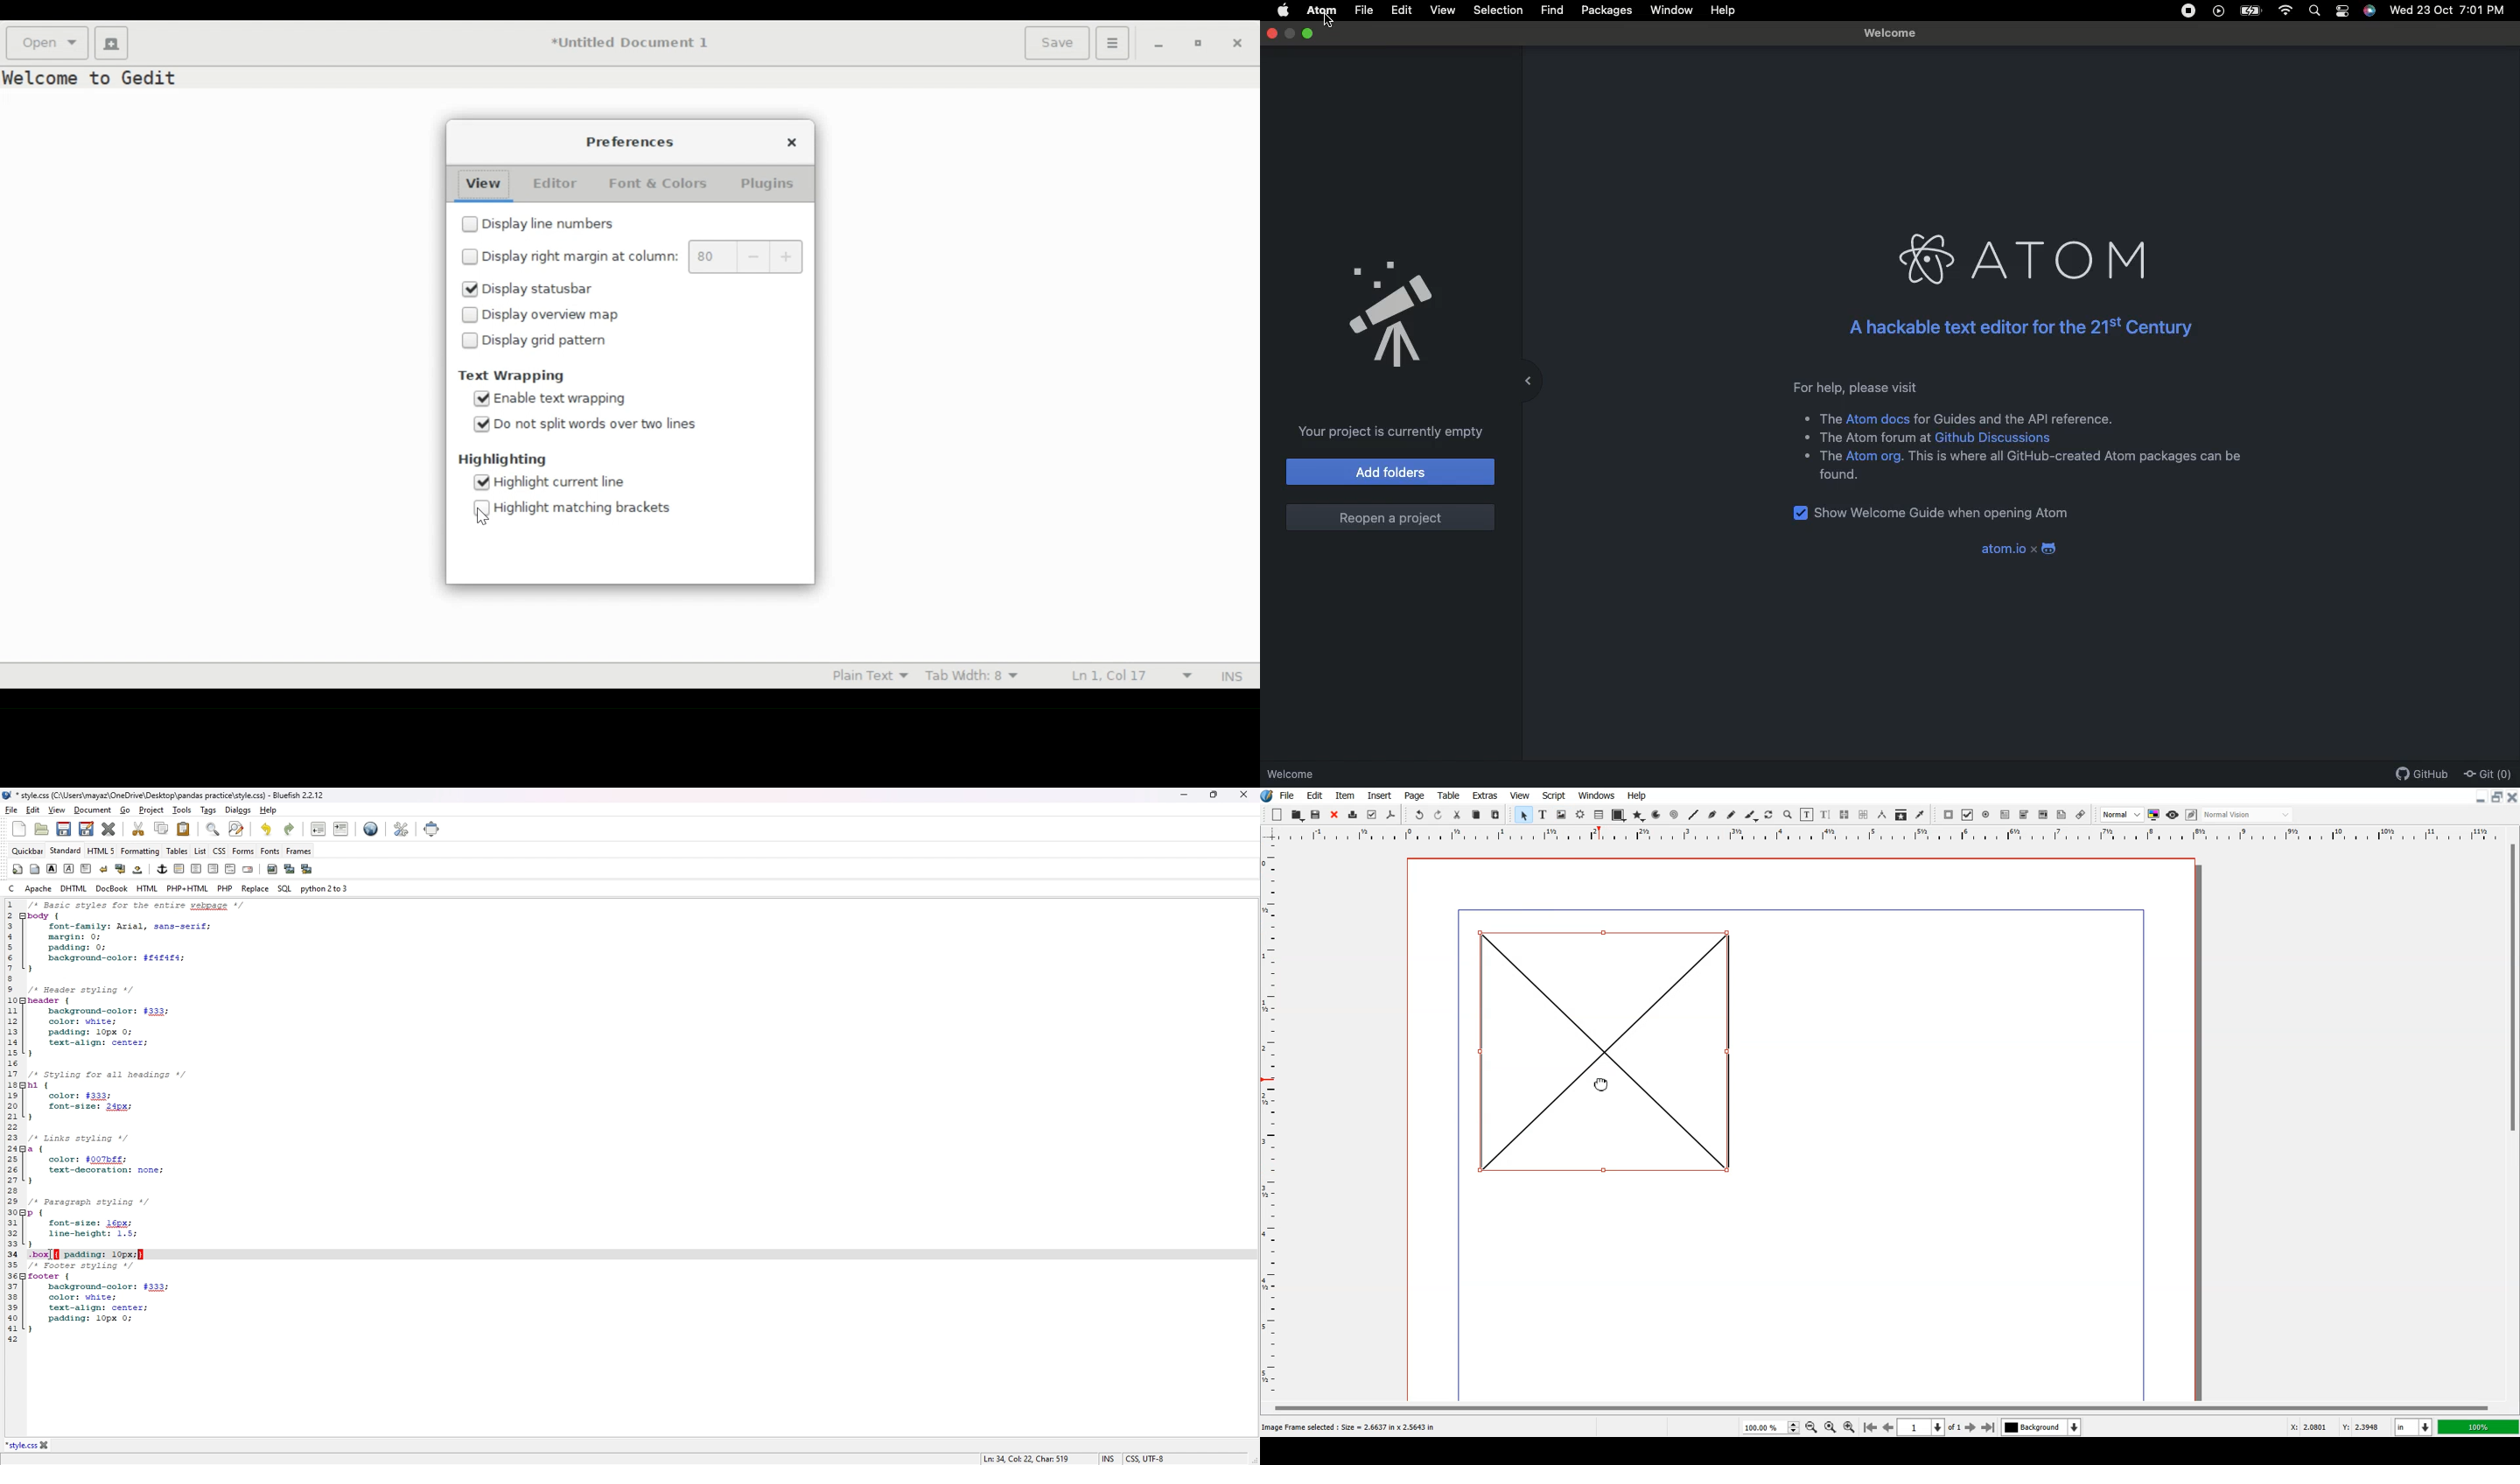 Image resolution: width=2520 pixels, height=1484 pixels. Describe the element at coordinates (1712, 815) in the screenshot. I see `Bezier Curve` at that location.